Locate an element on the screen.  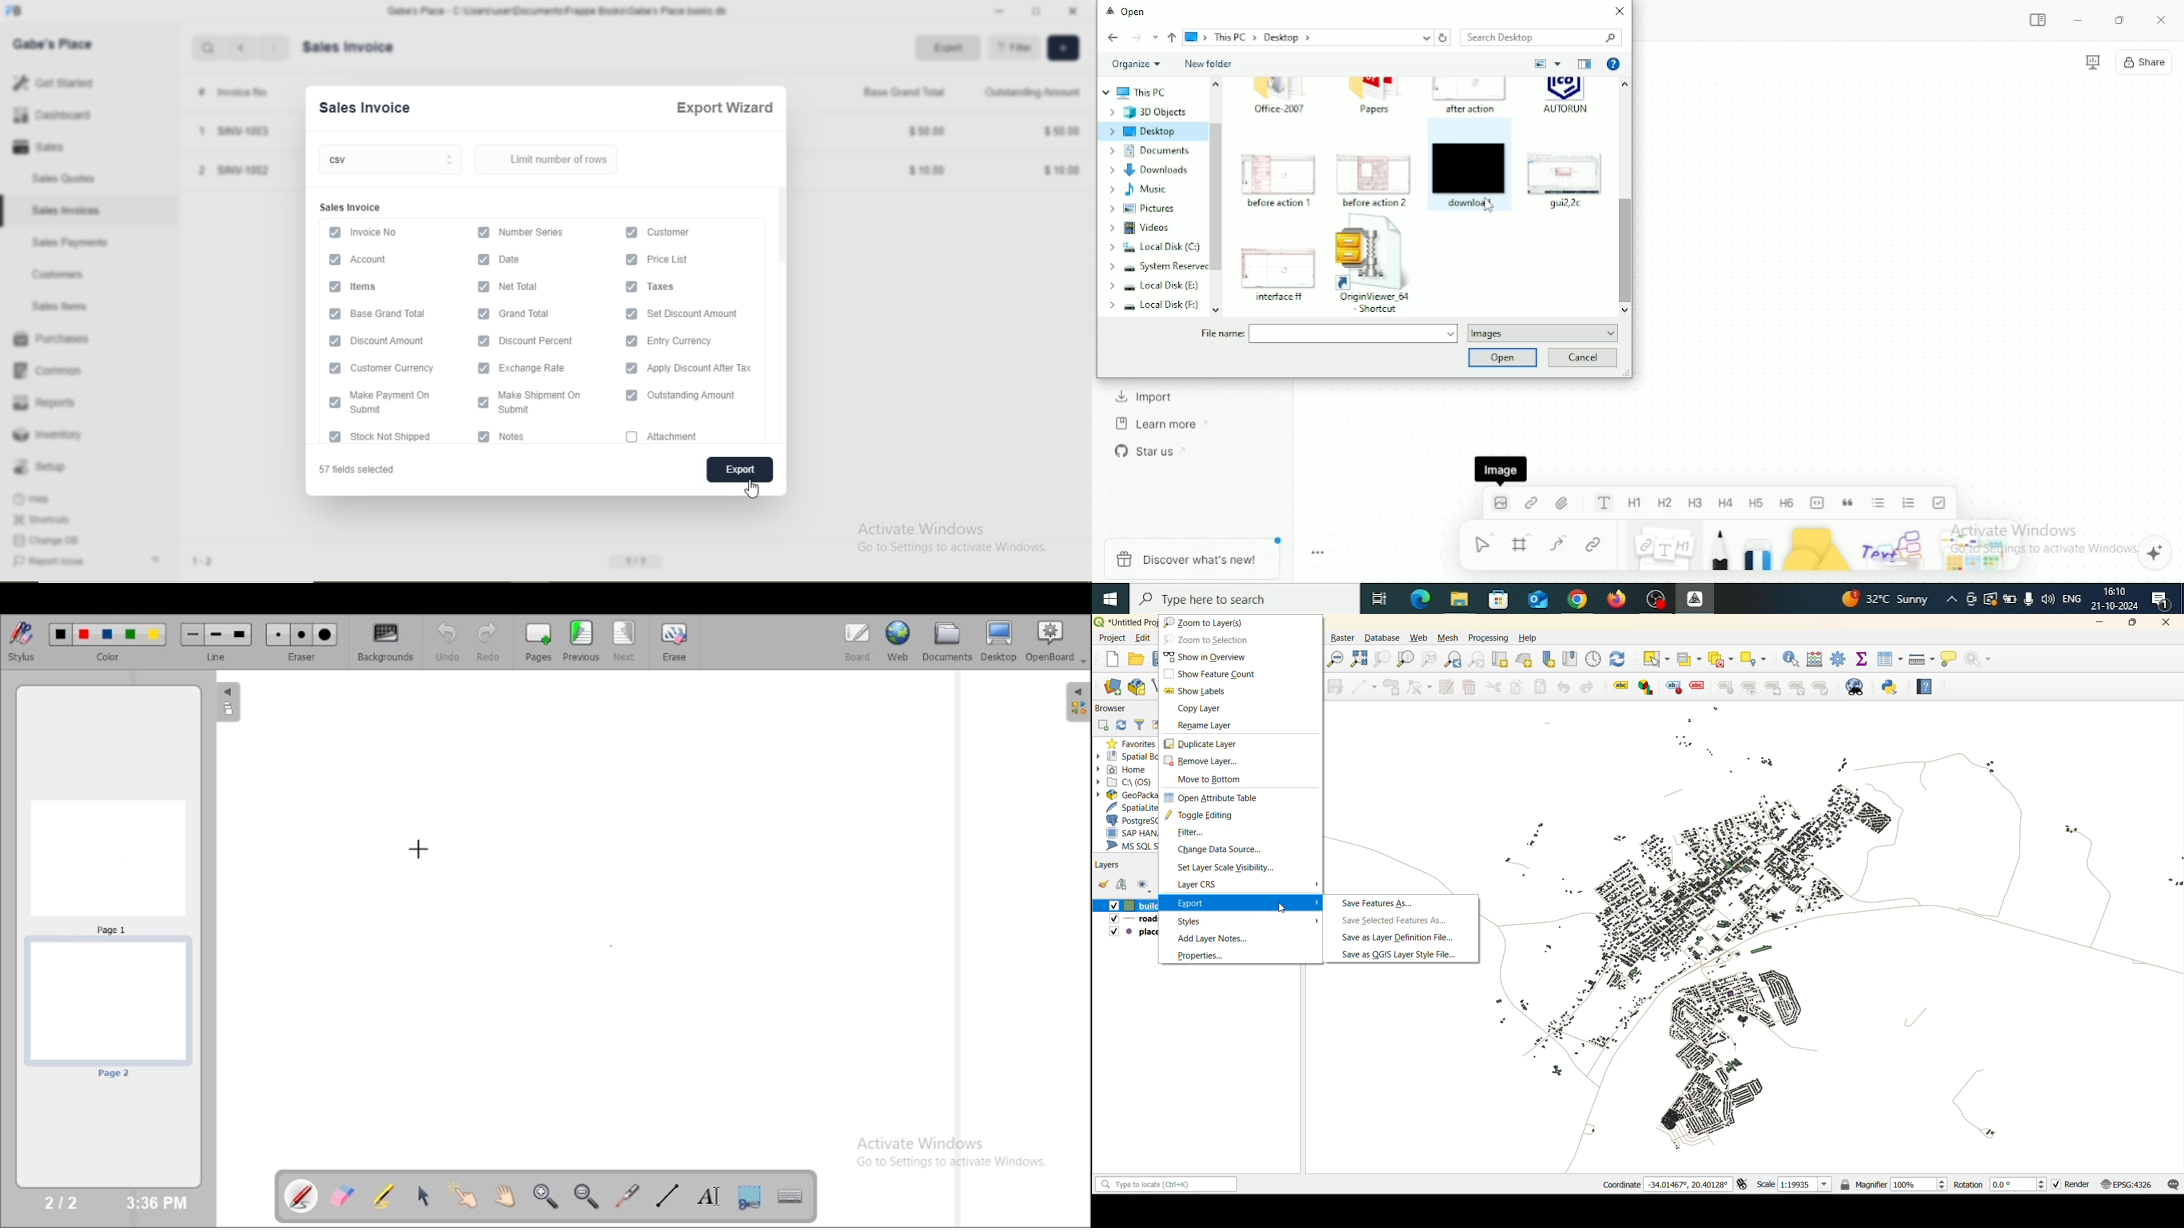
checkbox is located at coordinates (334, 313).